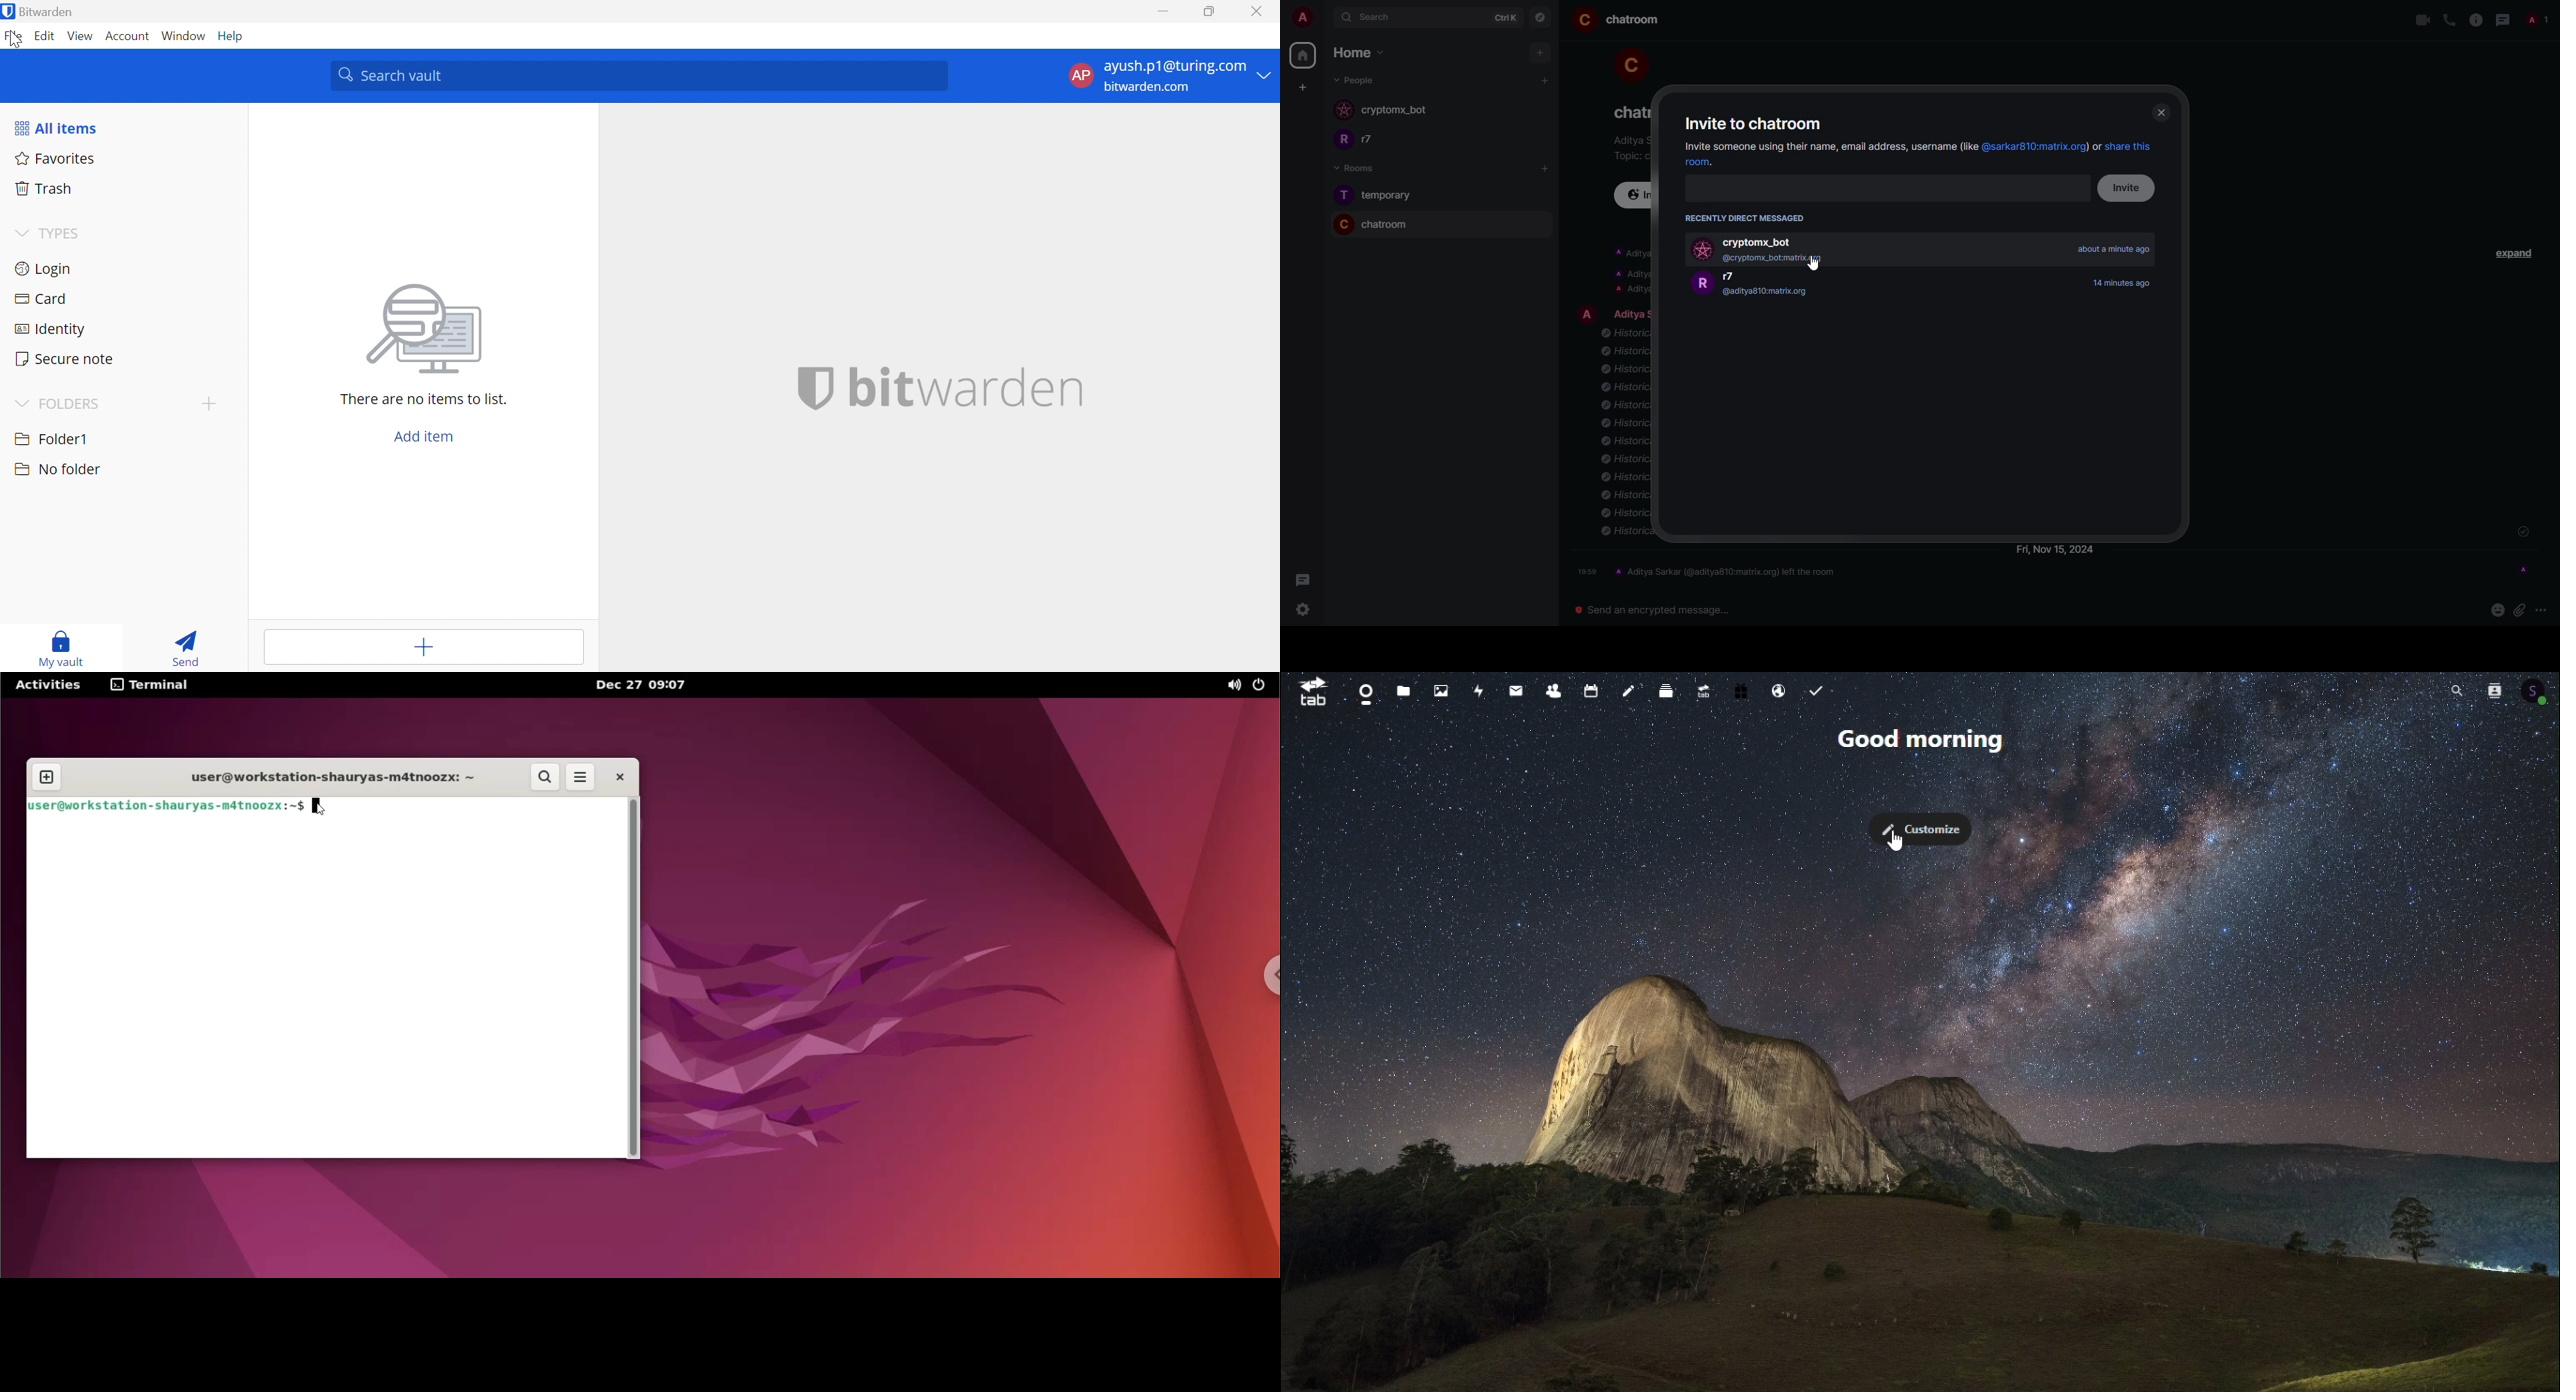  Describe the element at coordinates (1767, 293) in the screenshot. I see `email id` at that location.